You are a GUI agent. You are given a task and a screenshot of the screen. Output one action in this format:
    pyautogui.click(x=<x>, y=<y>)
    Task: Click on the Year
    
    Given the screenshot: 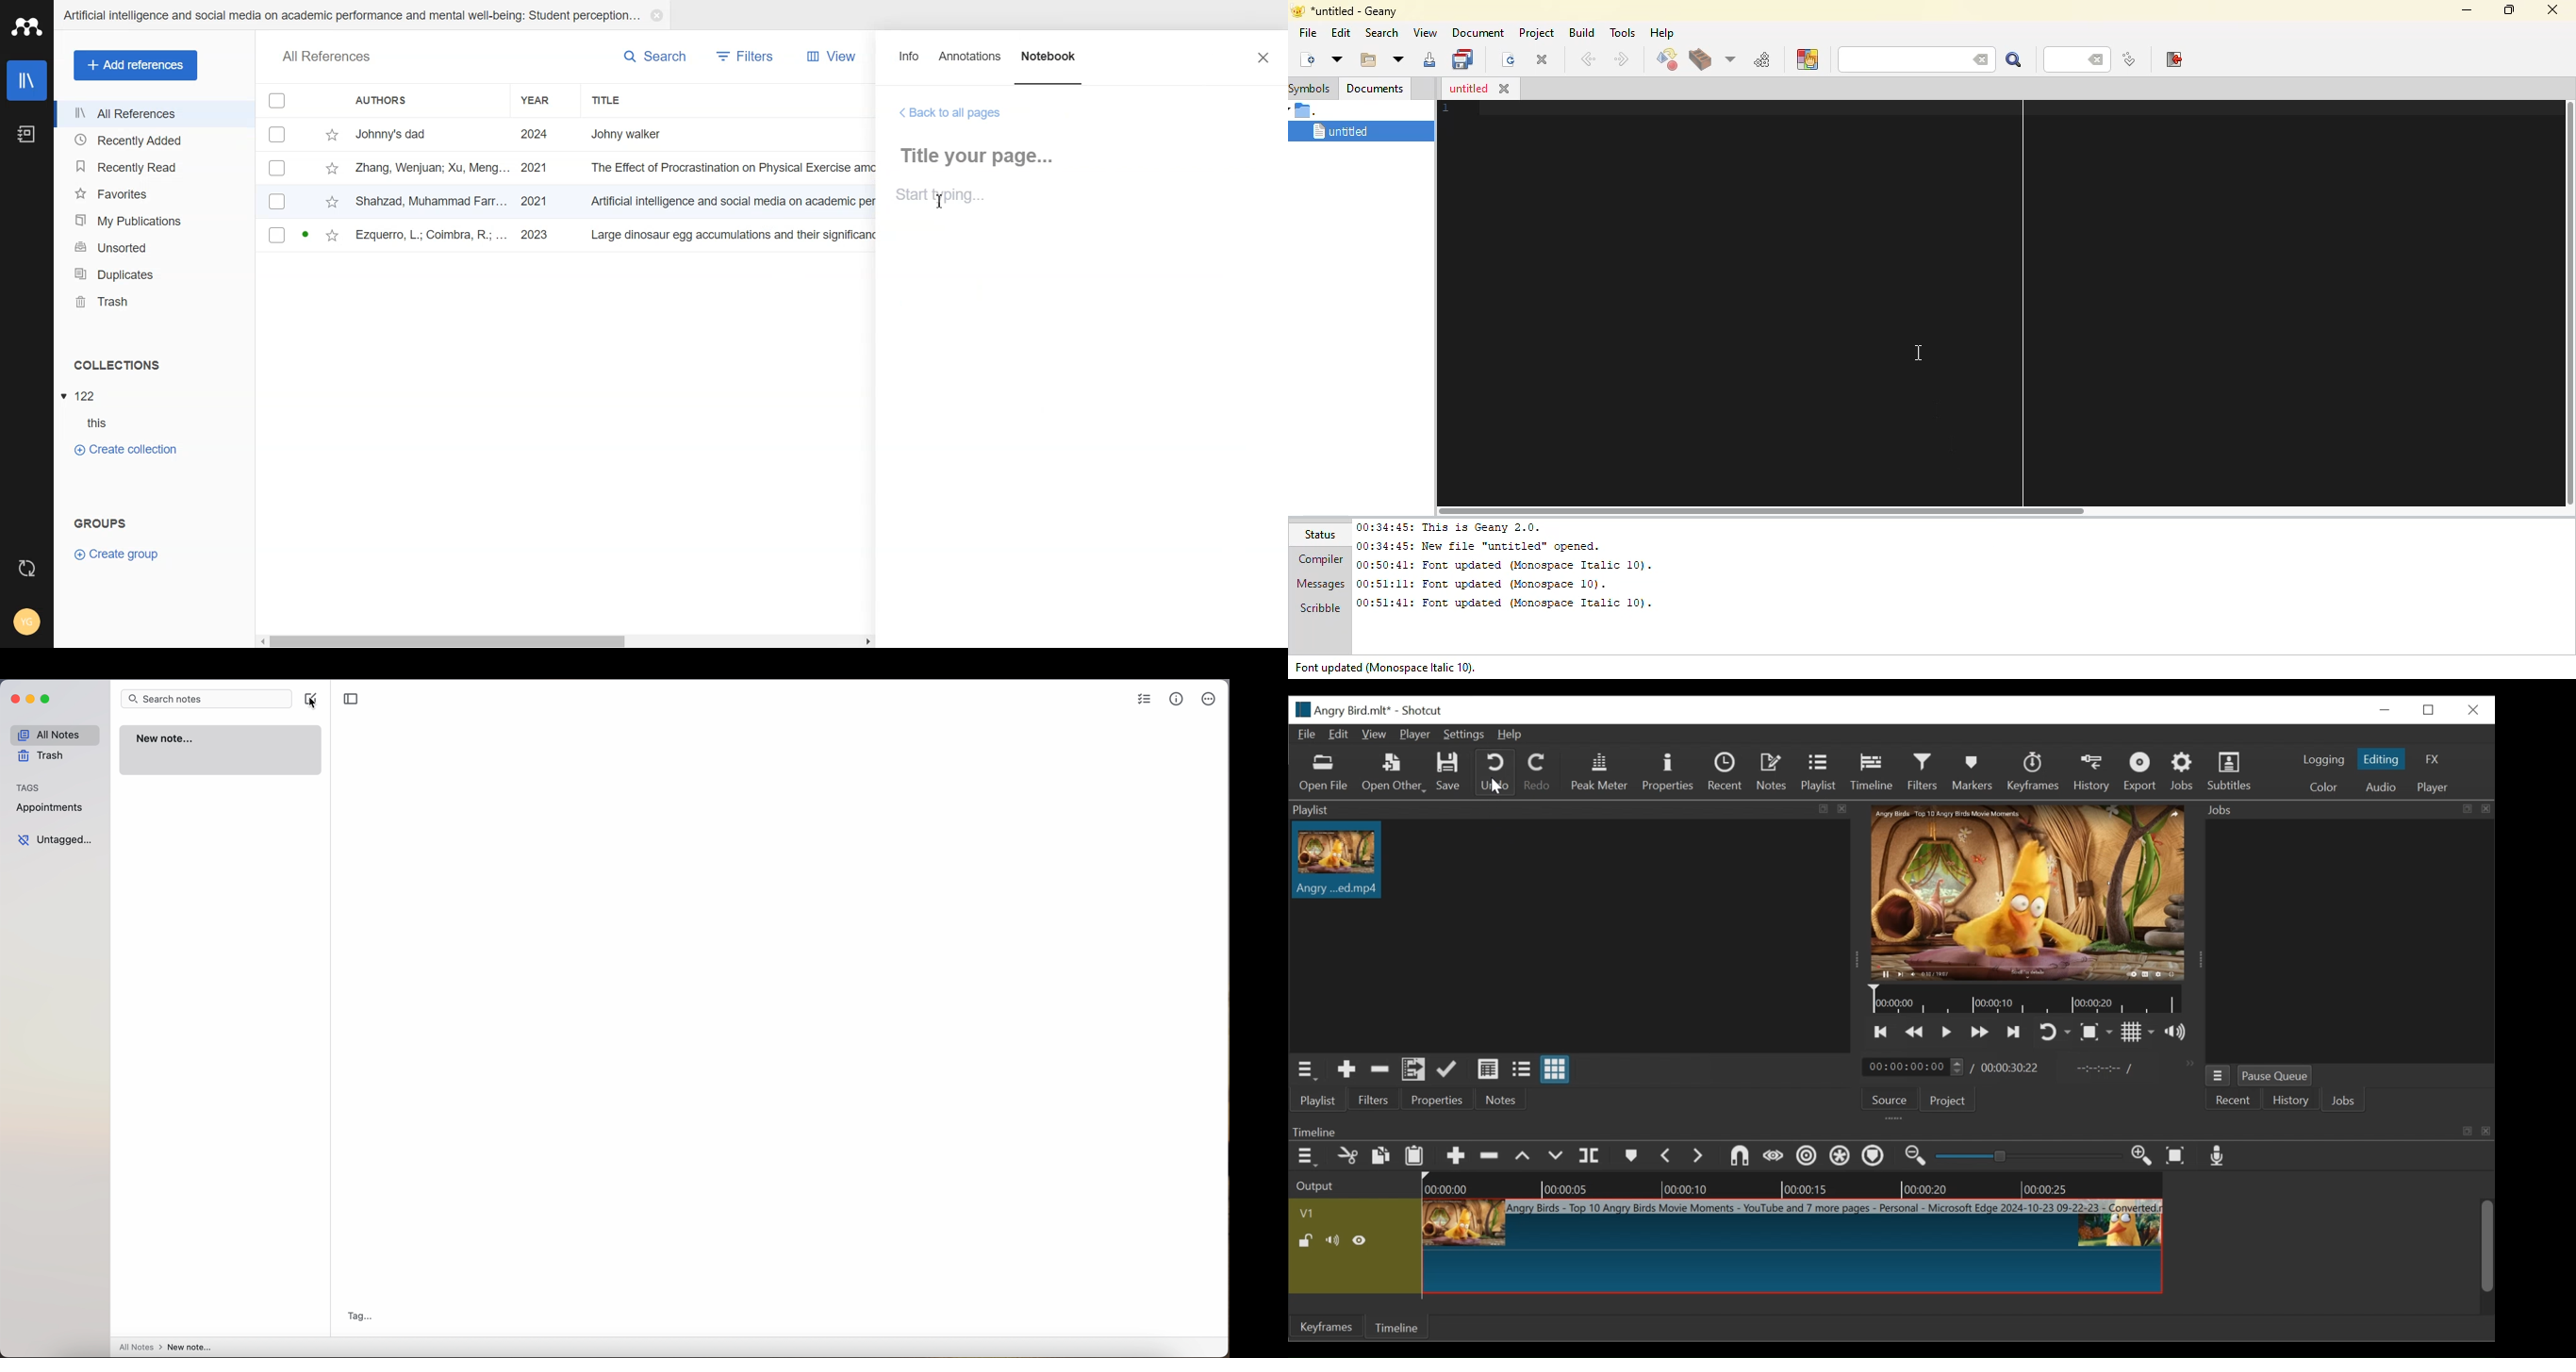 What is the action you would take?
    pyautogui.click(x=546, y=100)
    